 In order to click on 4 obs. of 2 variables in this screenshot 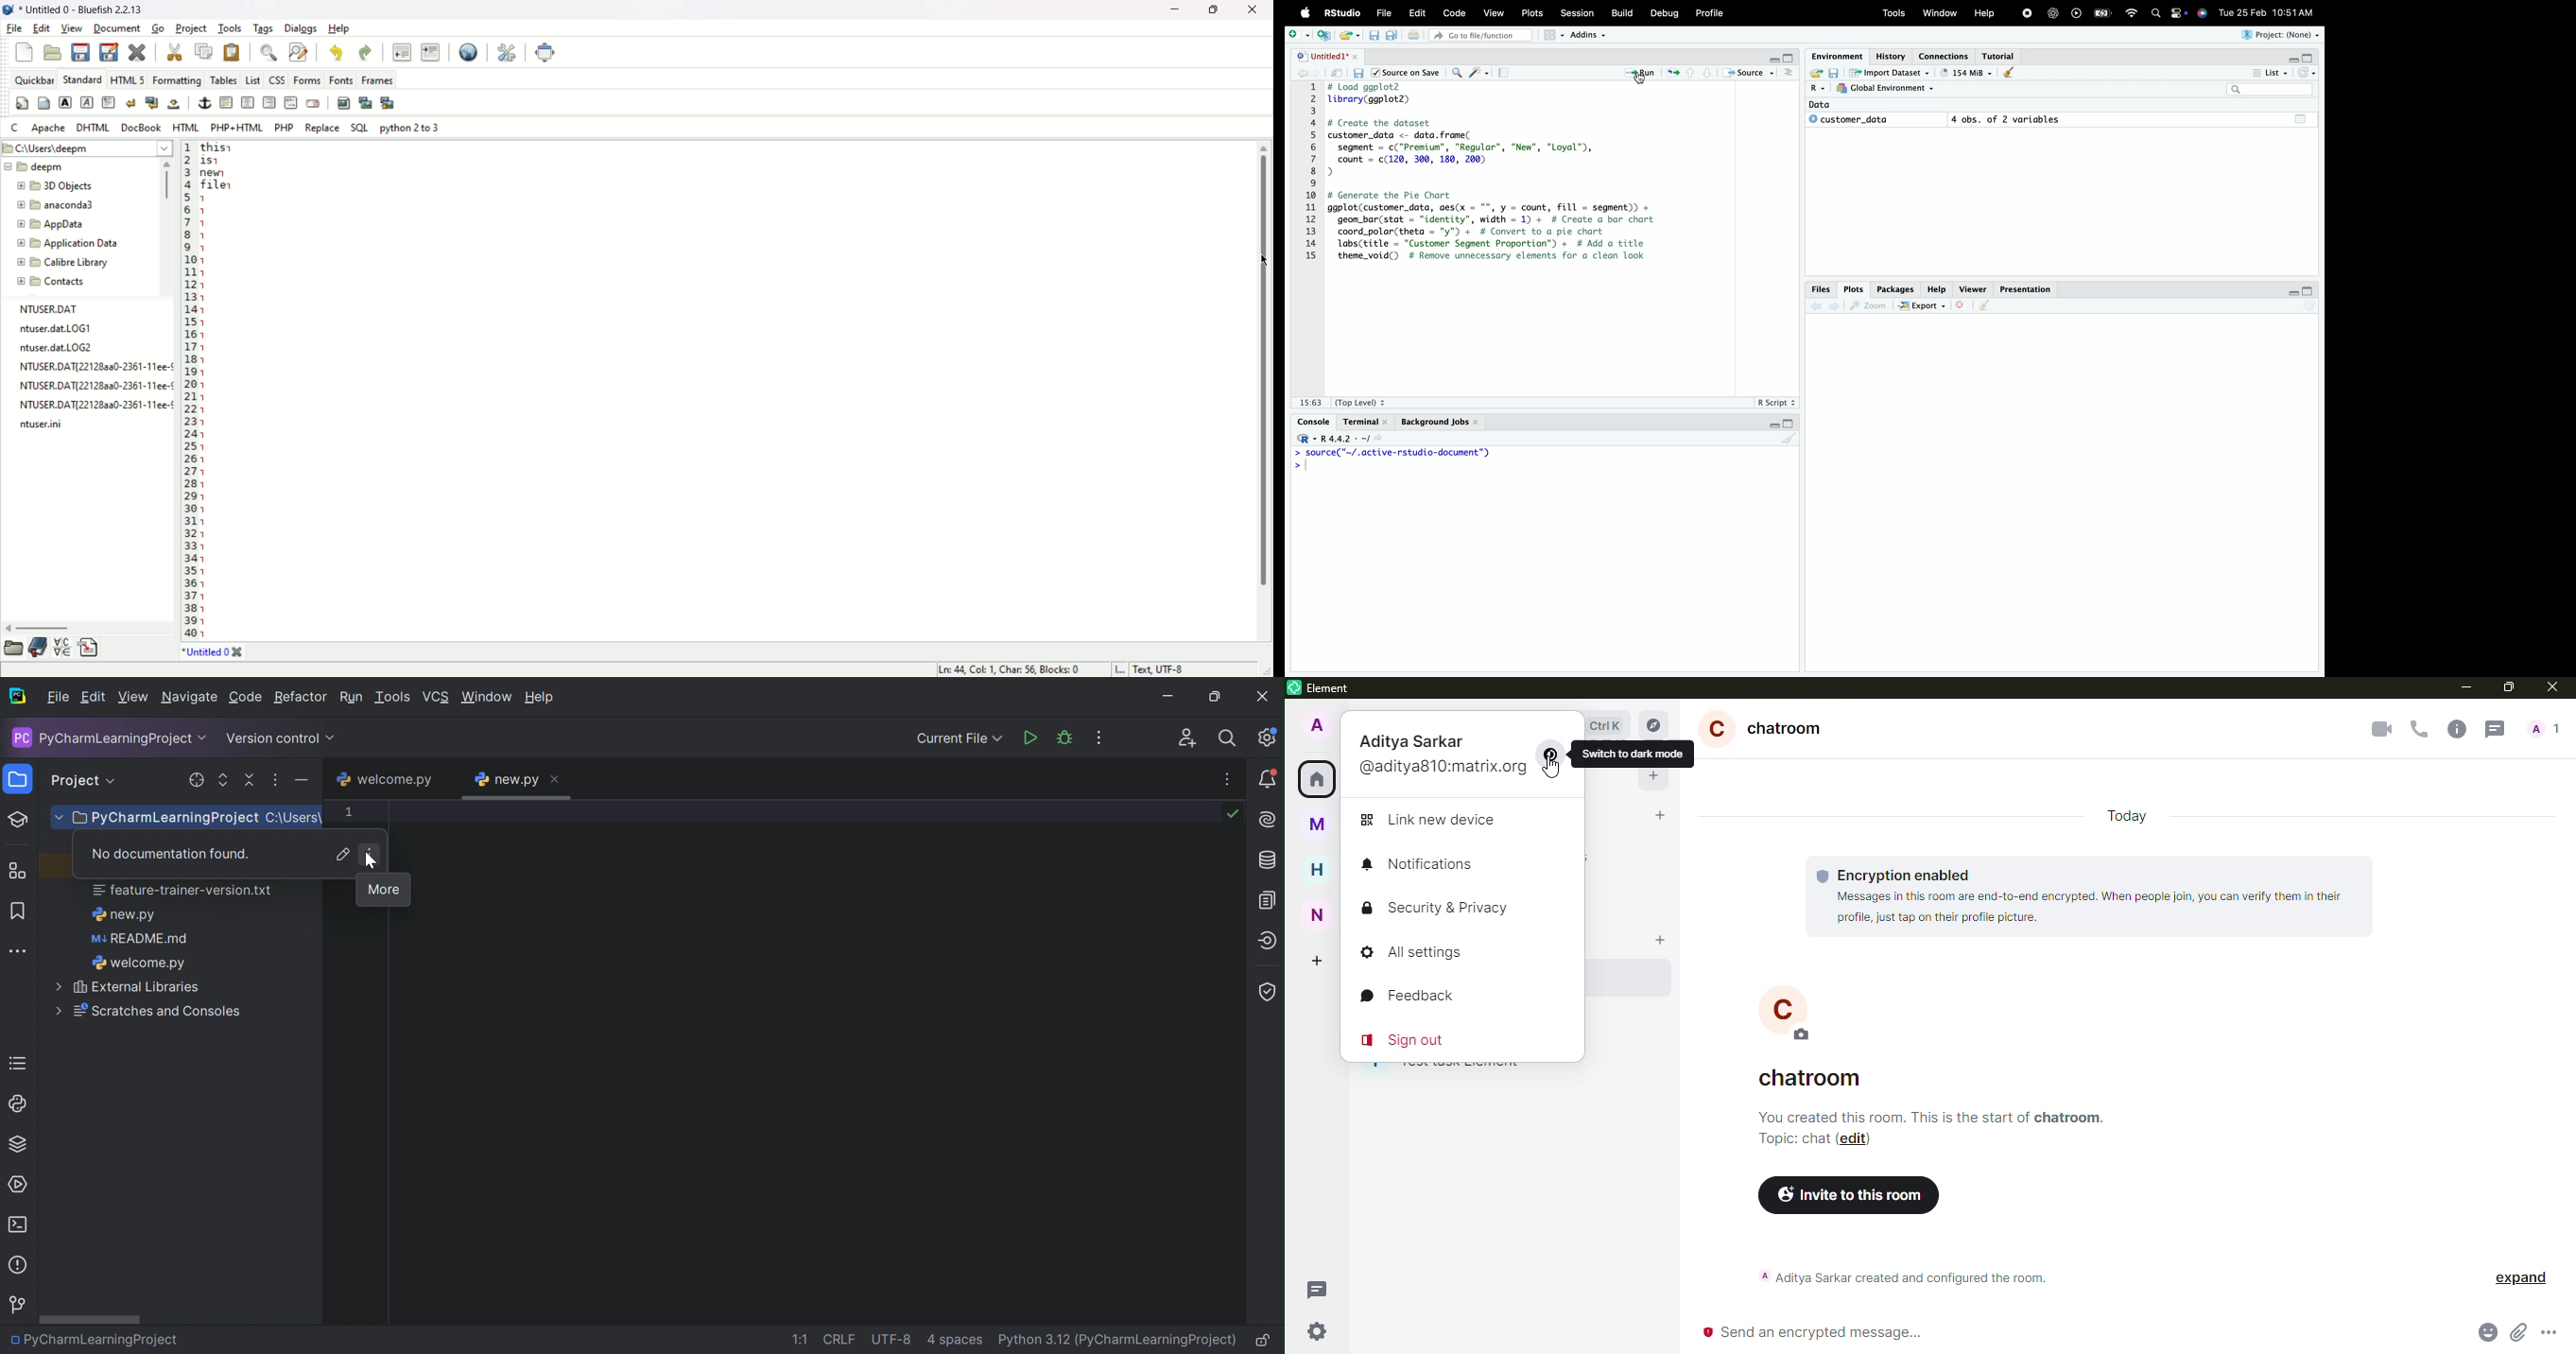, I will do `click(2038, 119)`.